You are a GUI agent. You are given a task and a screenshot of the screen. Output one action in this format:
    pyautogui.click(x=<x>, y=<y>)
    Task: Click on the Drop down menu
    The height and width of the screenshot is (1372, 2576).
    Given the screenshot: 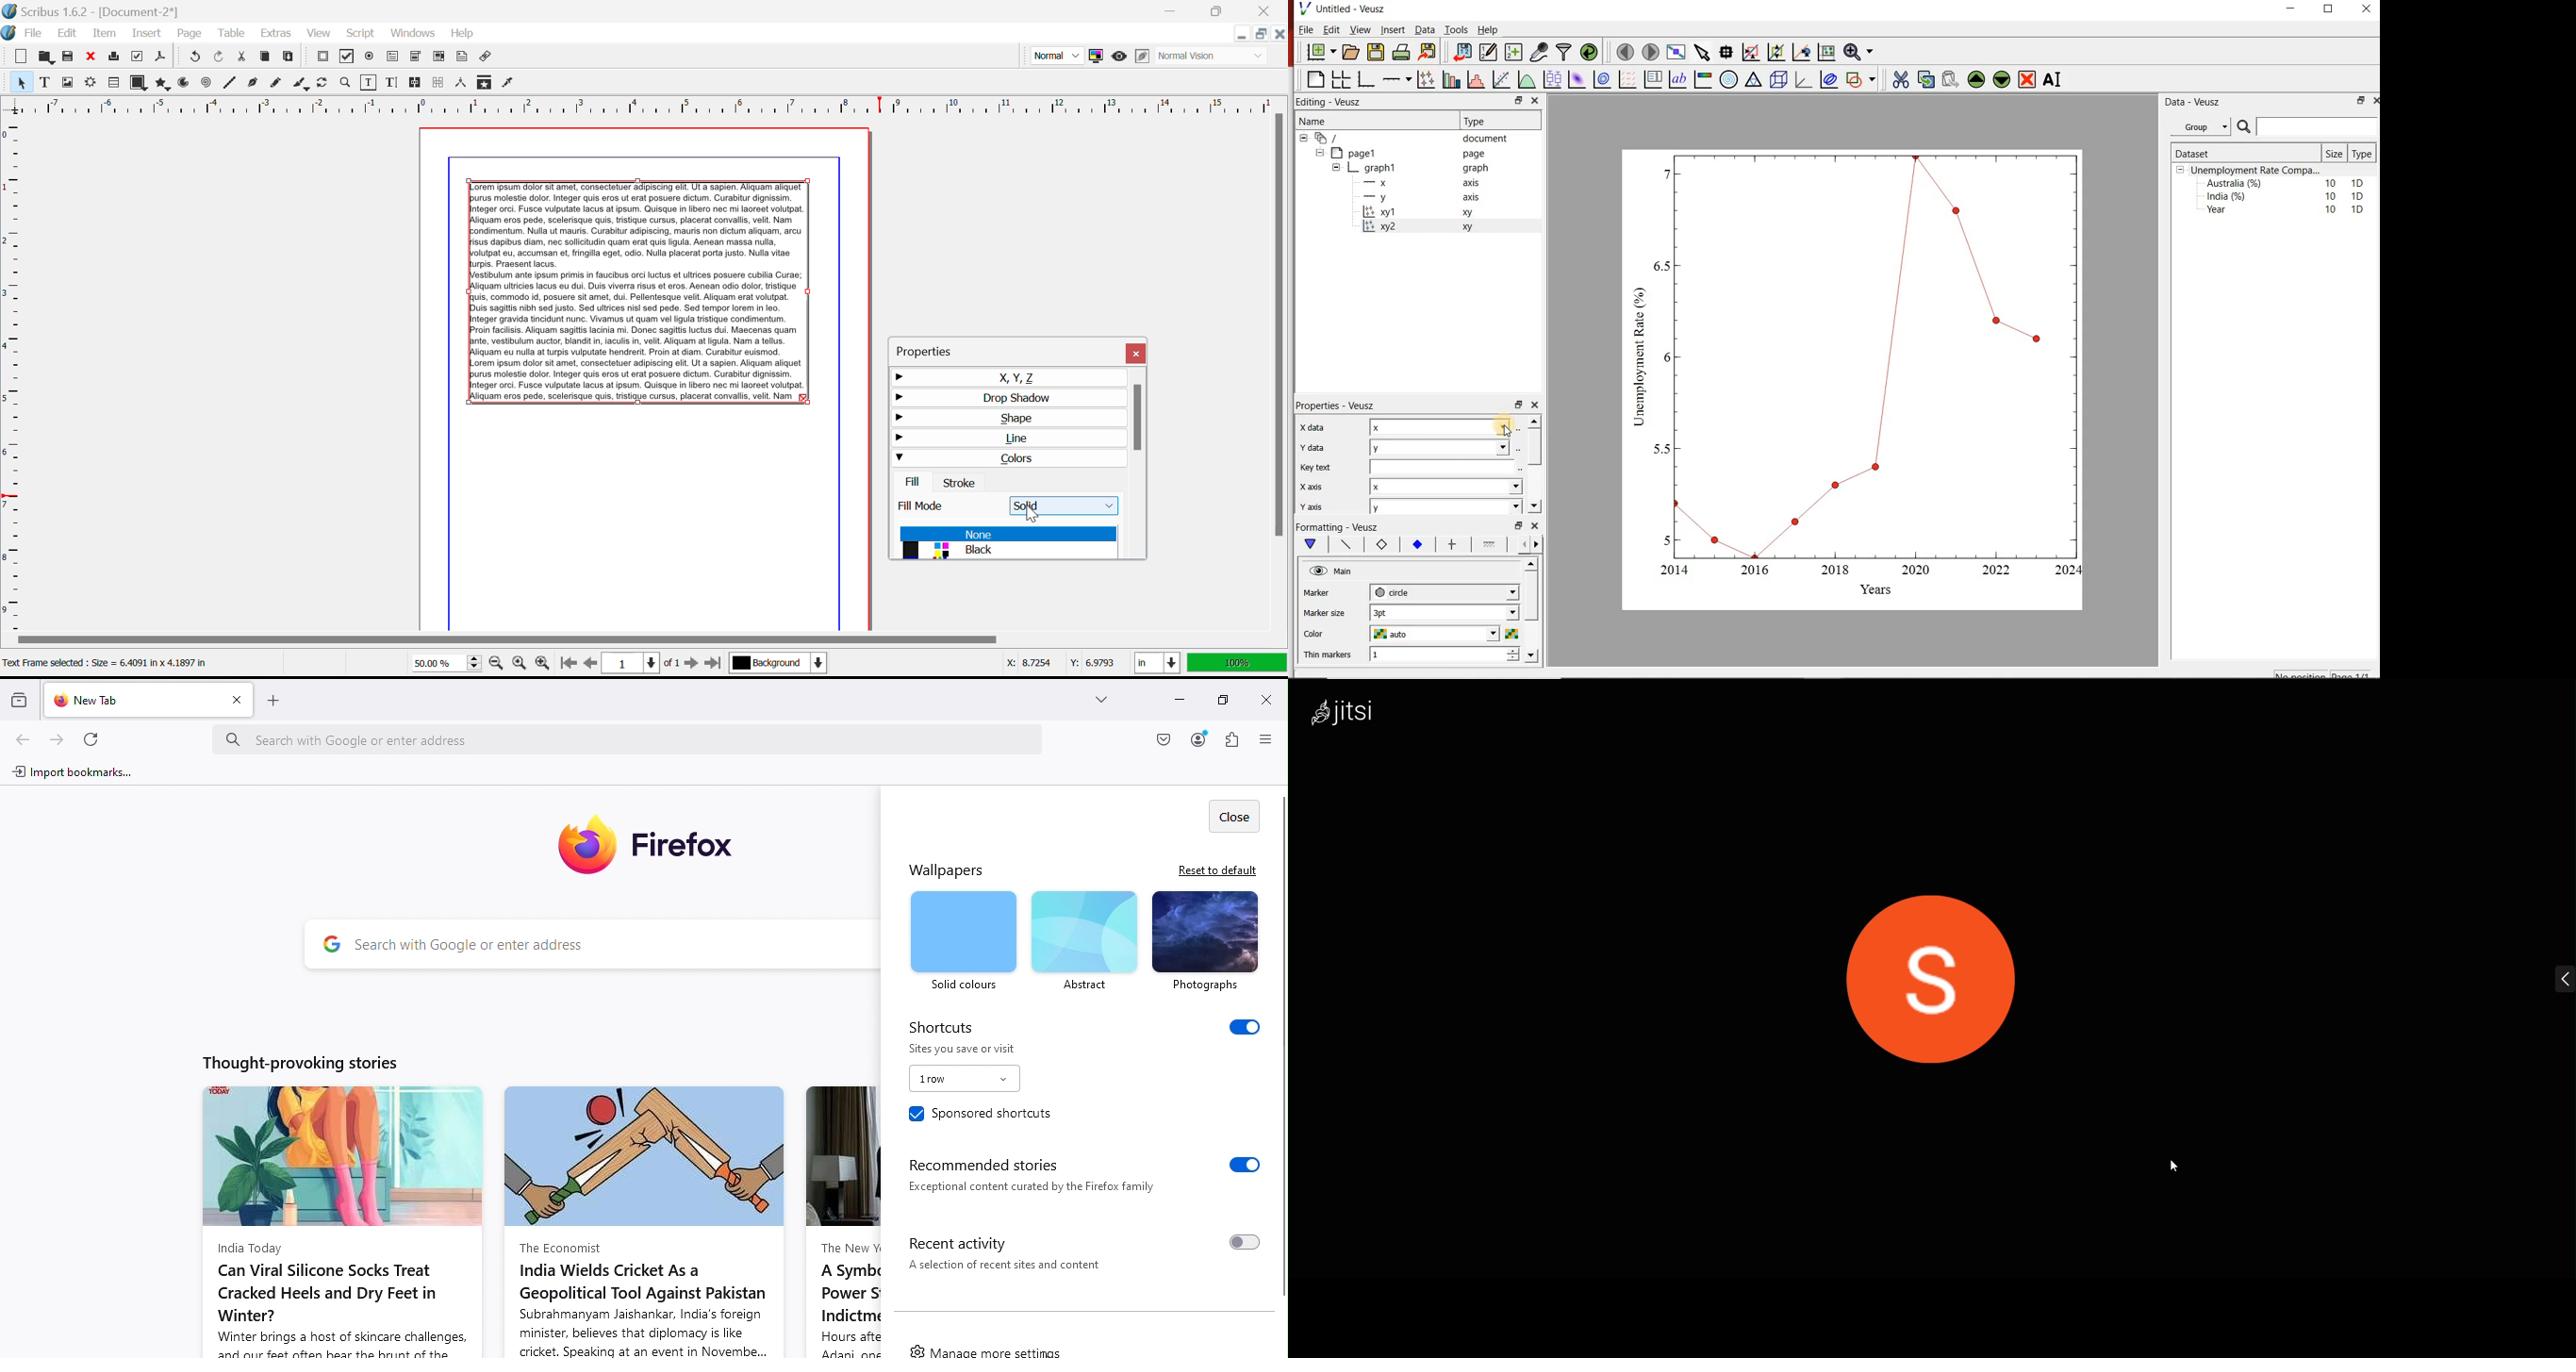 What is the action you would take?
    pyautogui.click(x=965, y=1079)
    